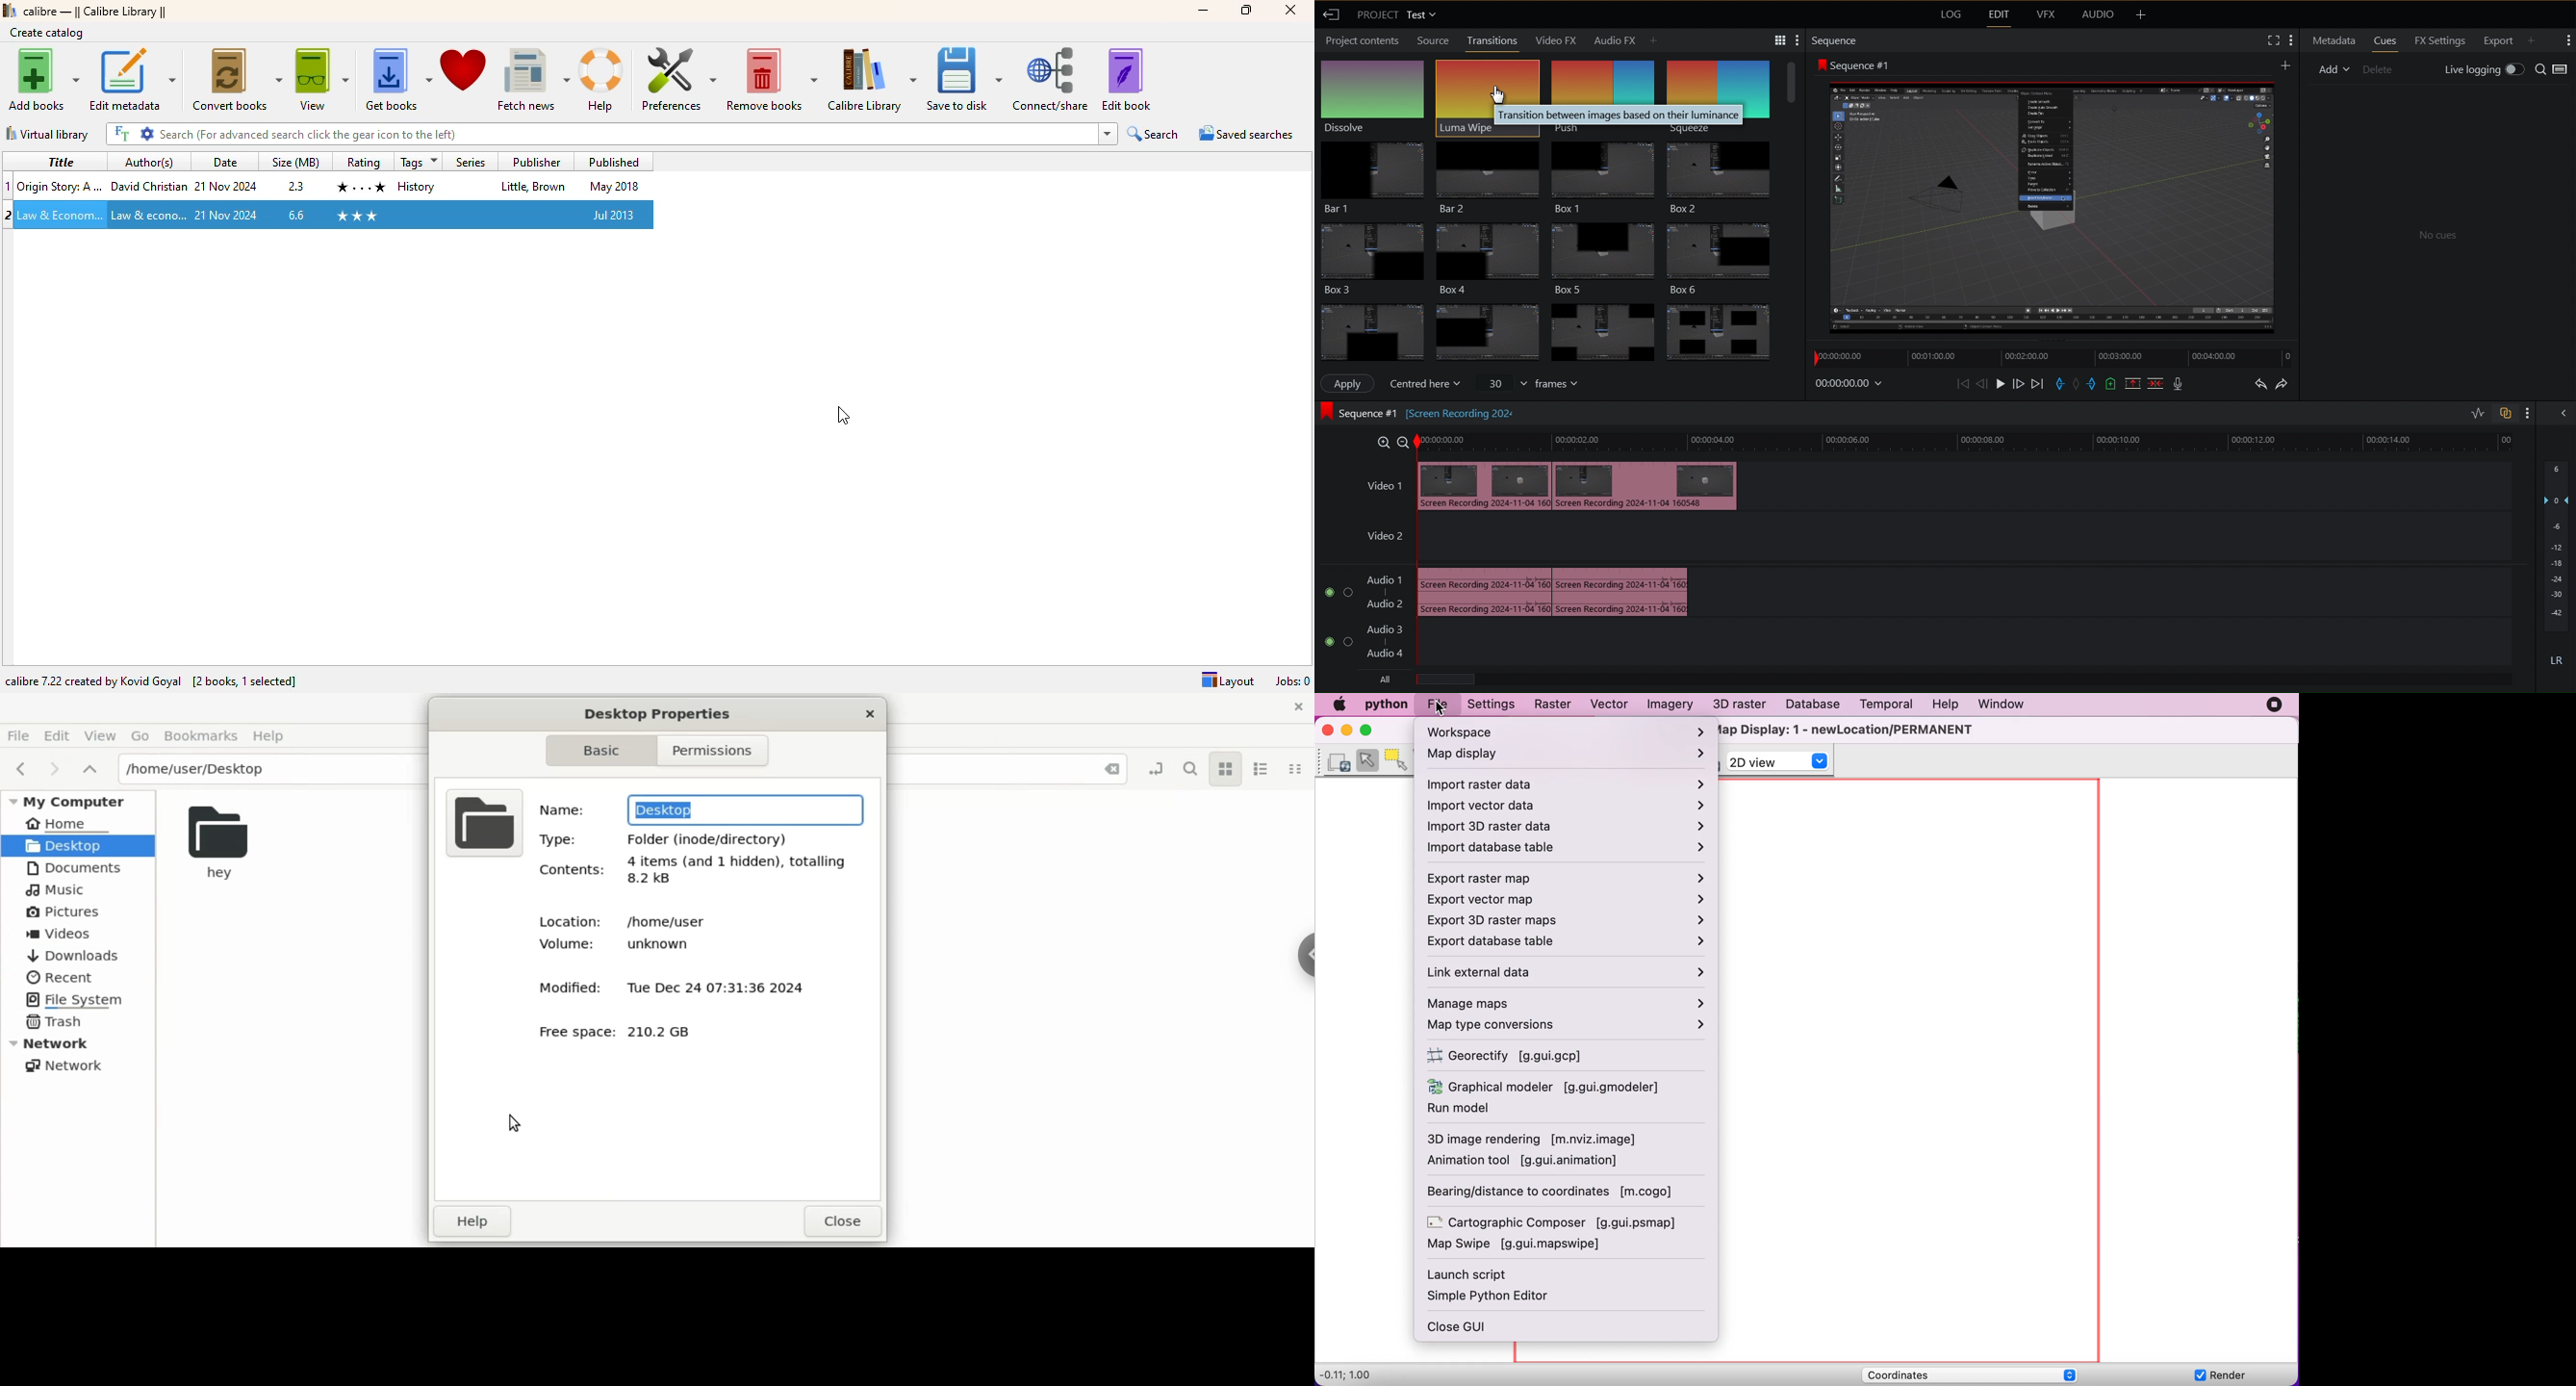 The height and width of the screenshot is (1400, 2576). I want to click on go , so click(141, 734).